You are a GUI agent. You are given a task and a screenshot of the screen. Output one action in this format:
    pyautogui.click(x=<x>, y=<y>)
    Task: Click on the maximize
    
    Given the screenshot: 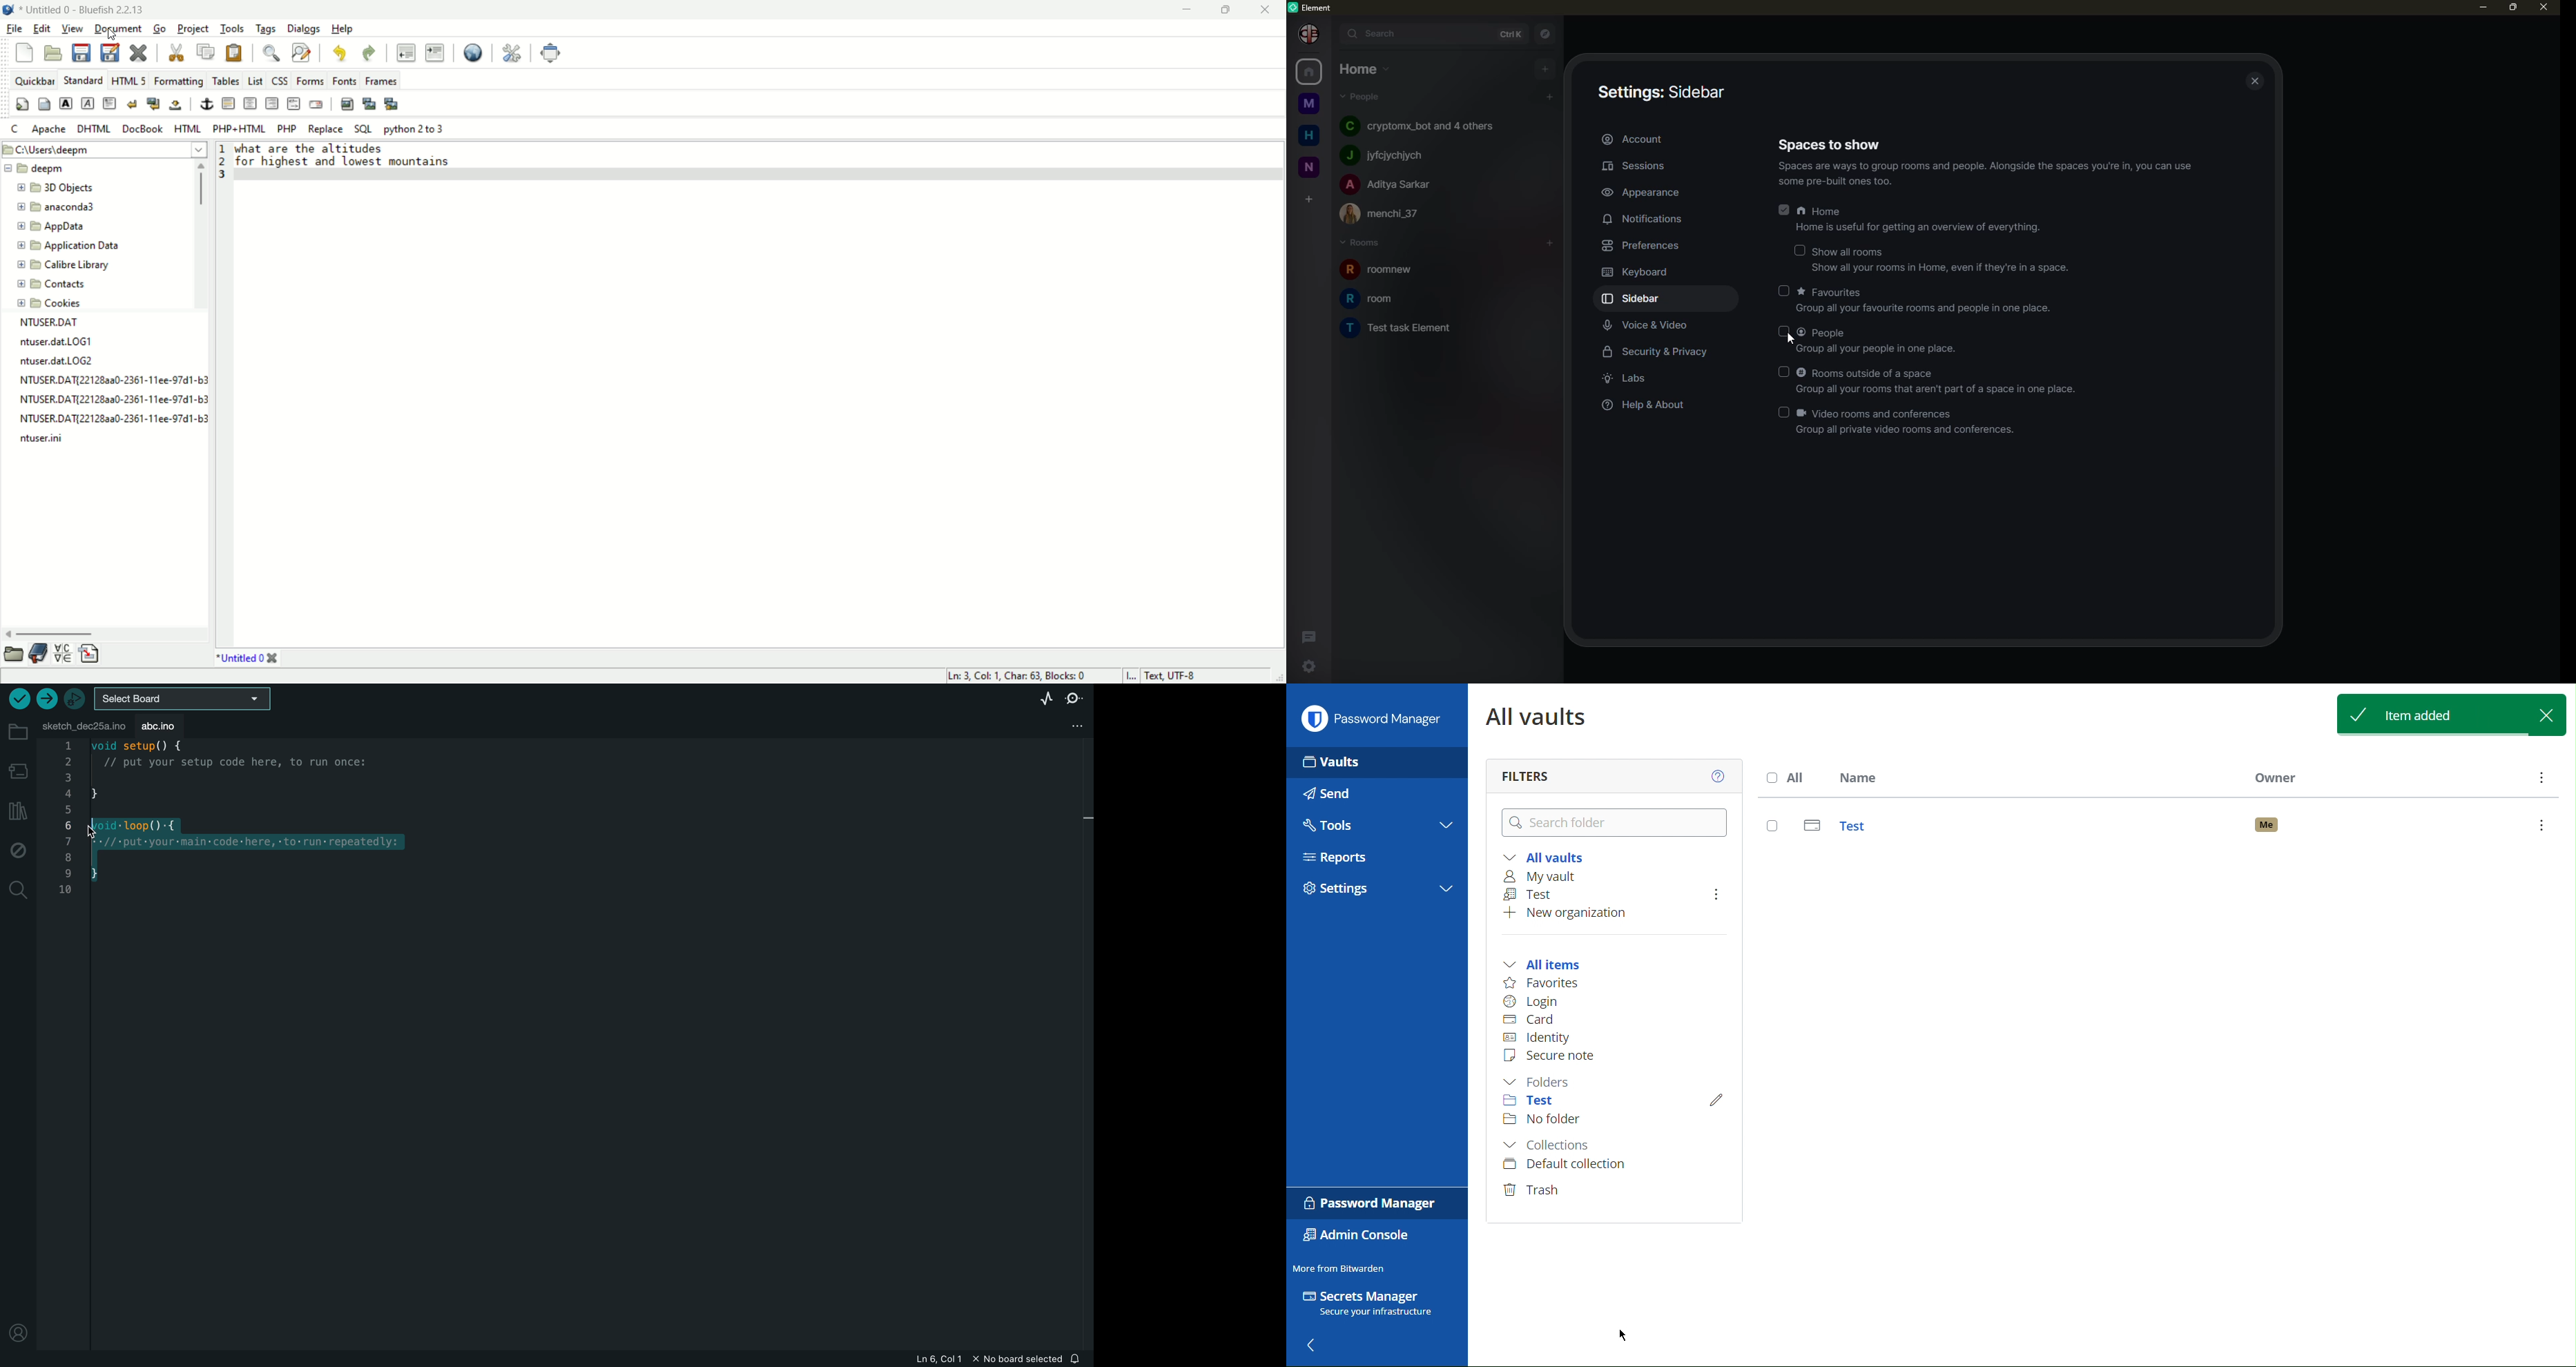 What is the action you would take?
    pyautogui.click(x=2513, y=8)
    